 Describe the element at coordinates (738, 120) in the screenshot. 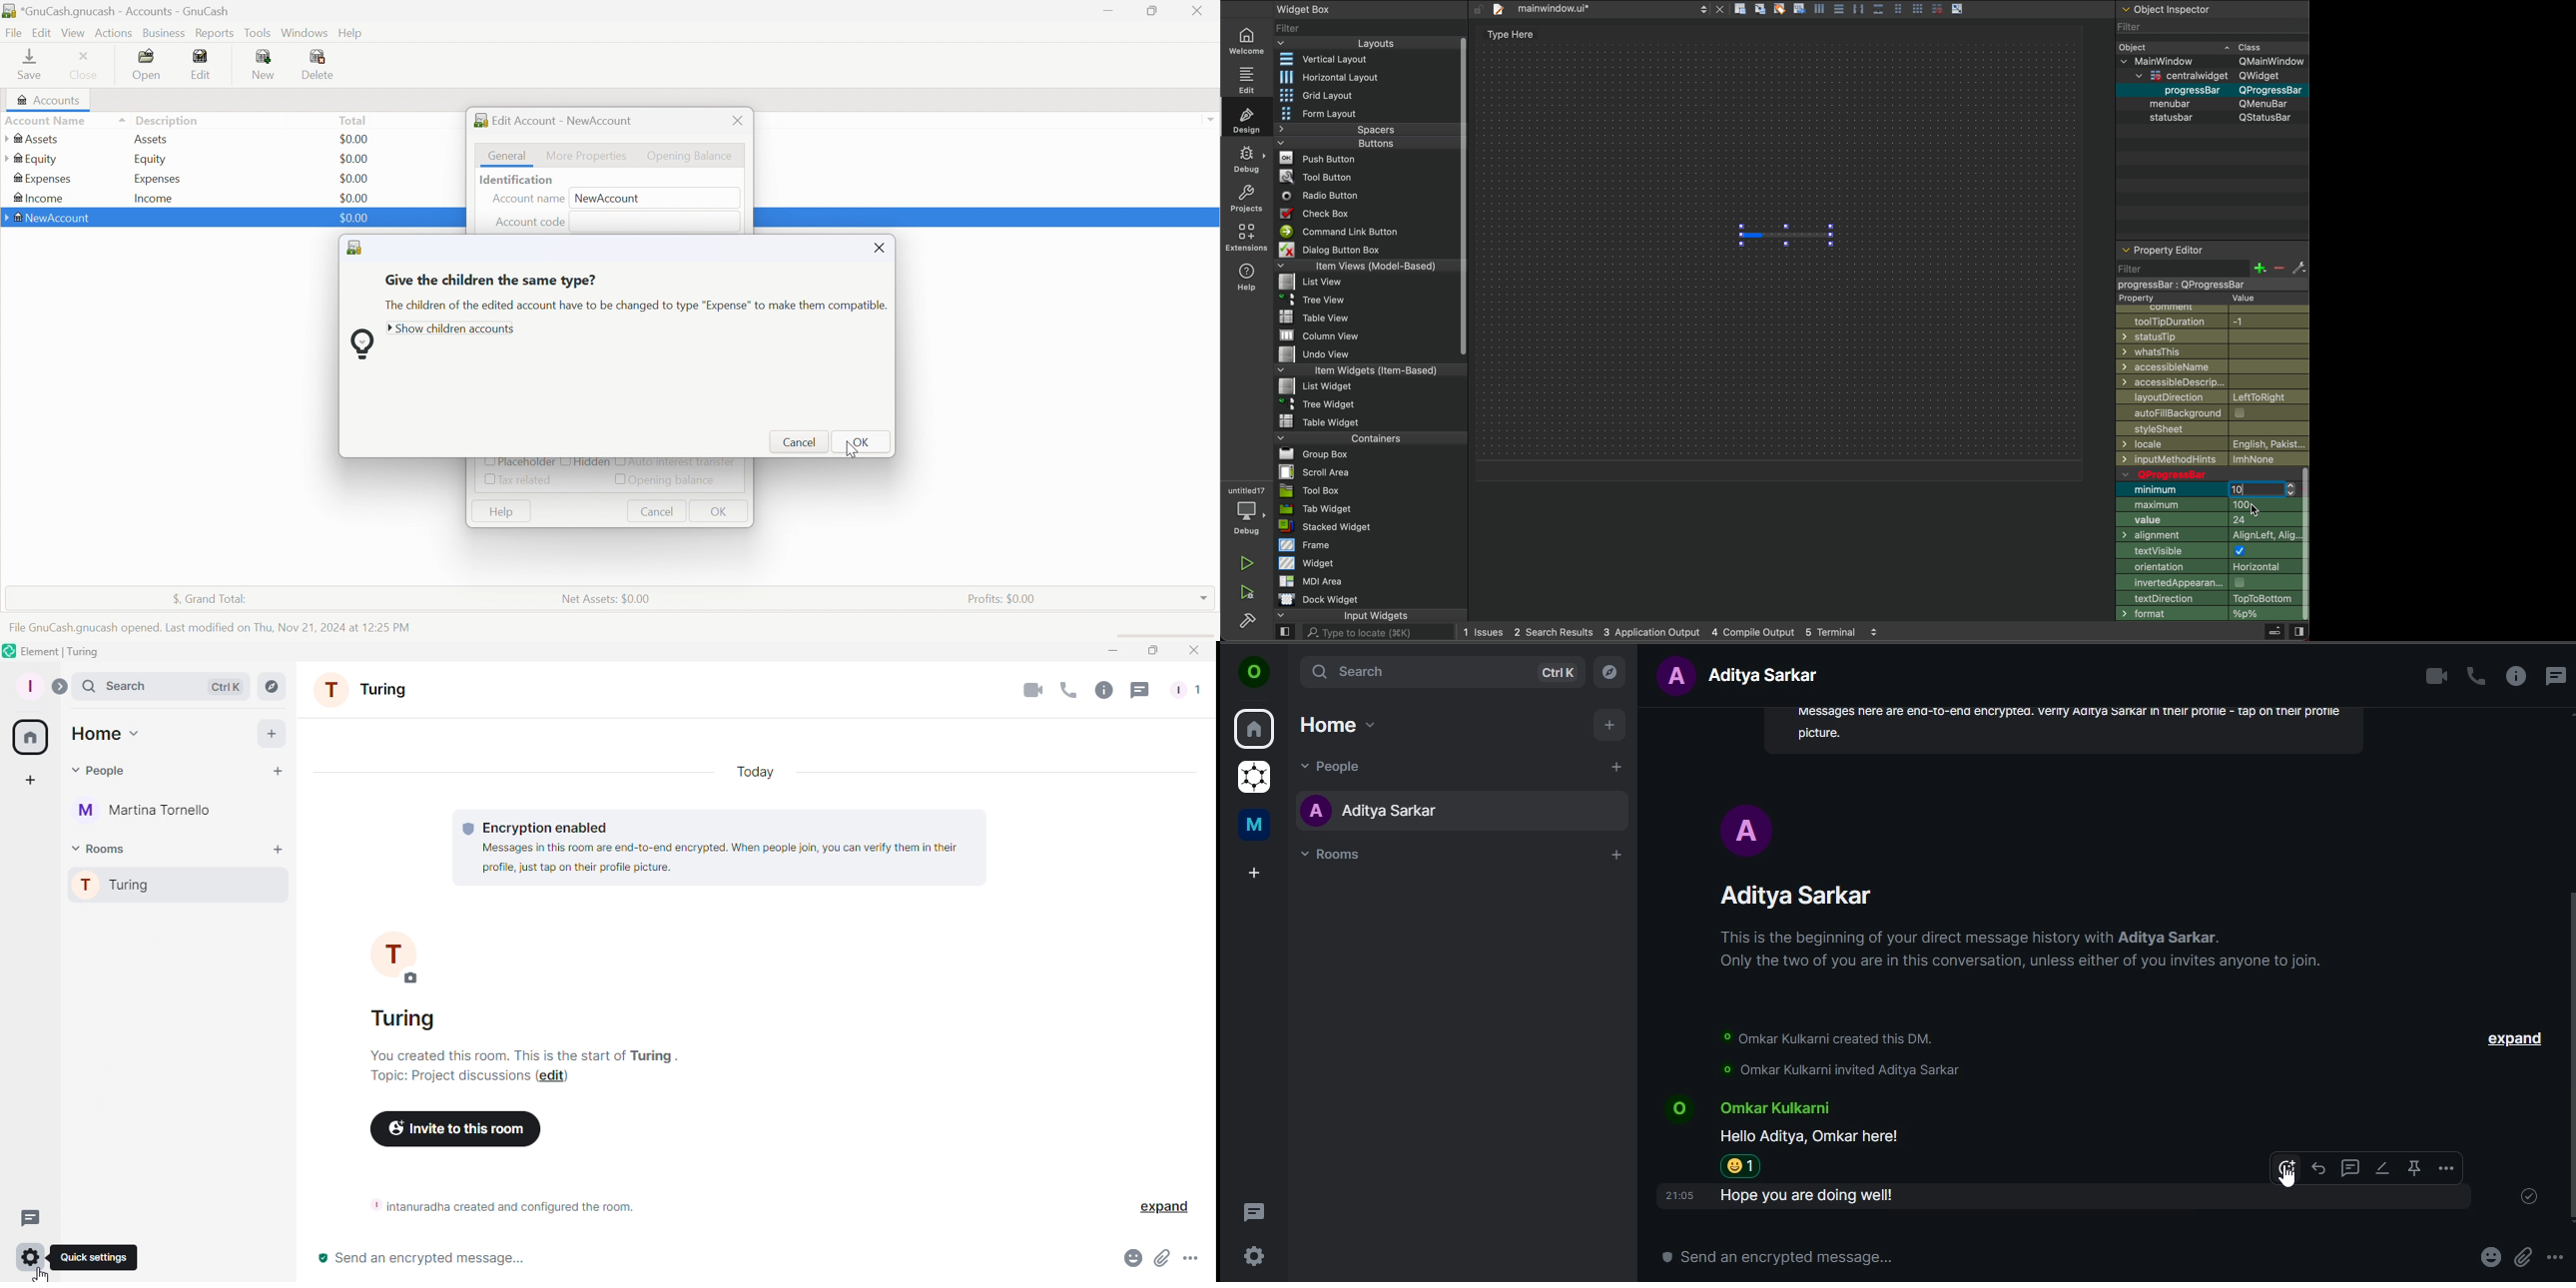

I see `Close` at that location.